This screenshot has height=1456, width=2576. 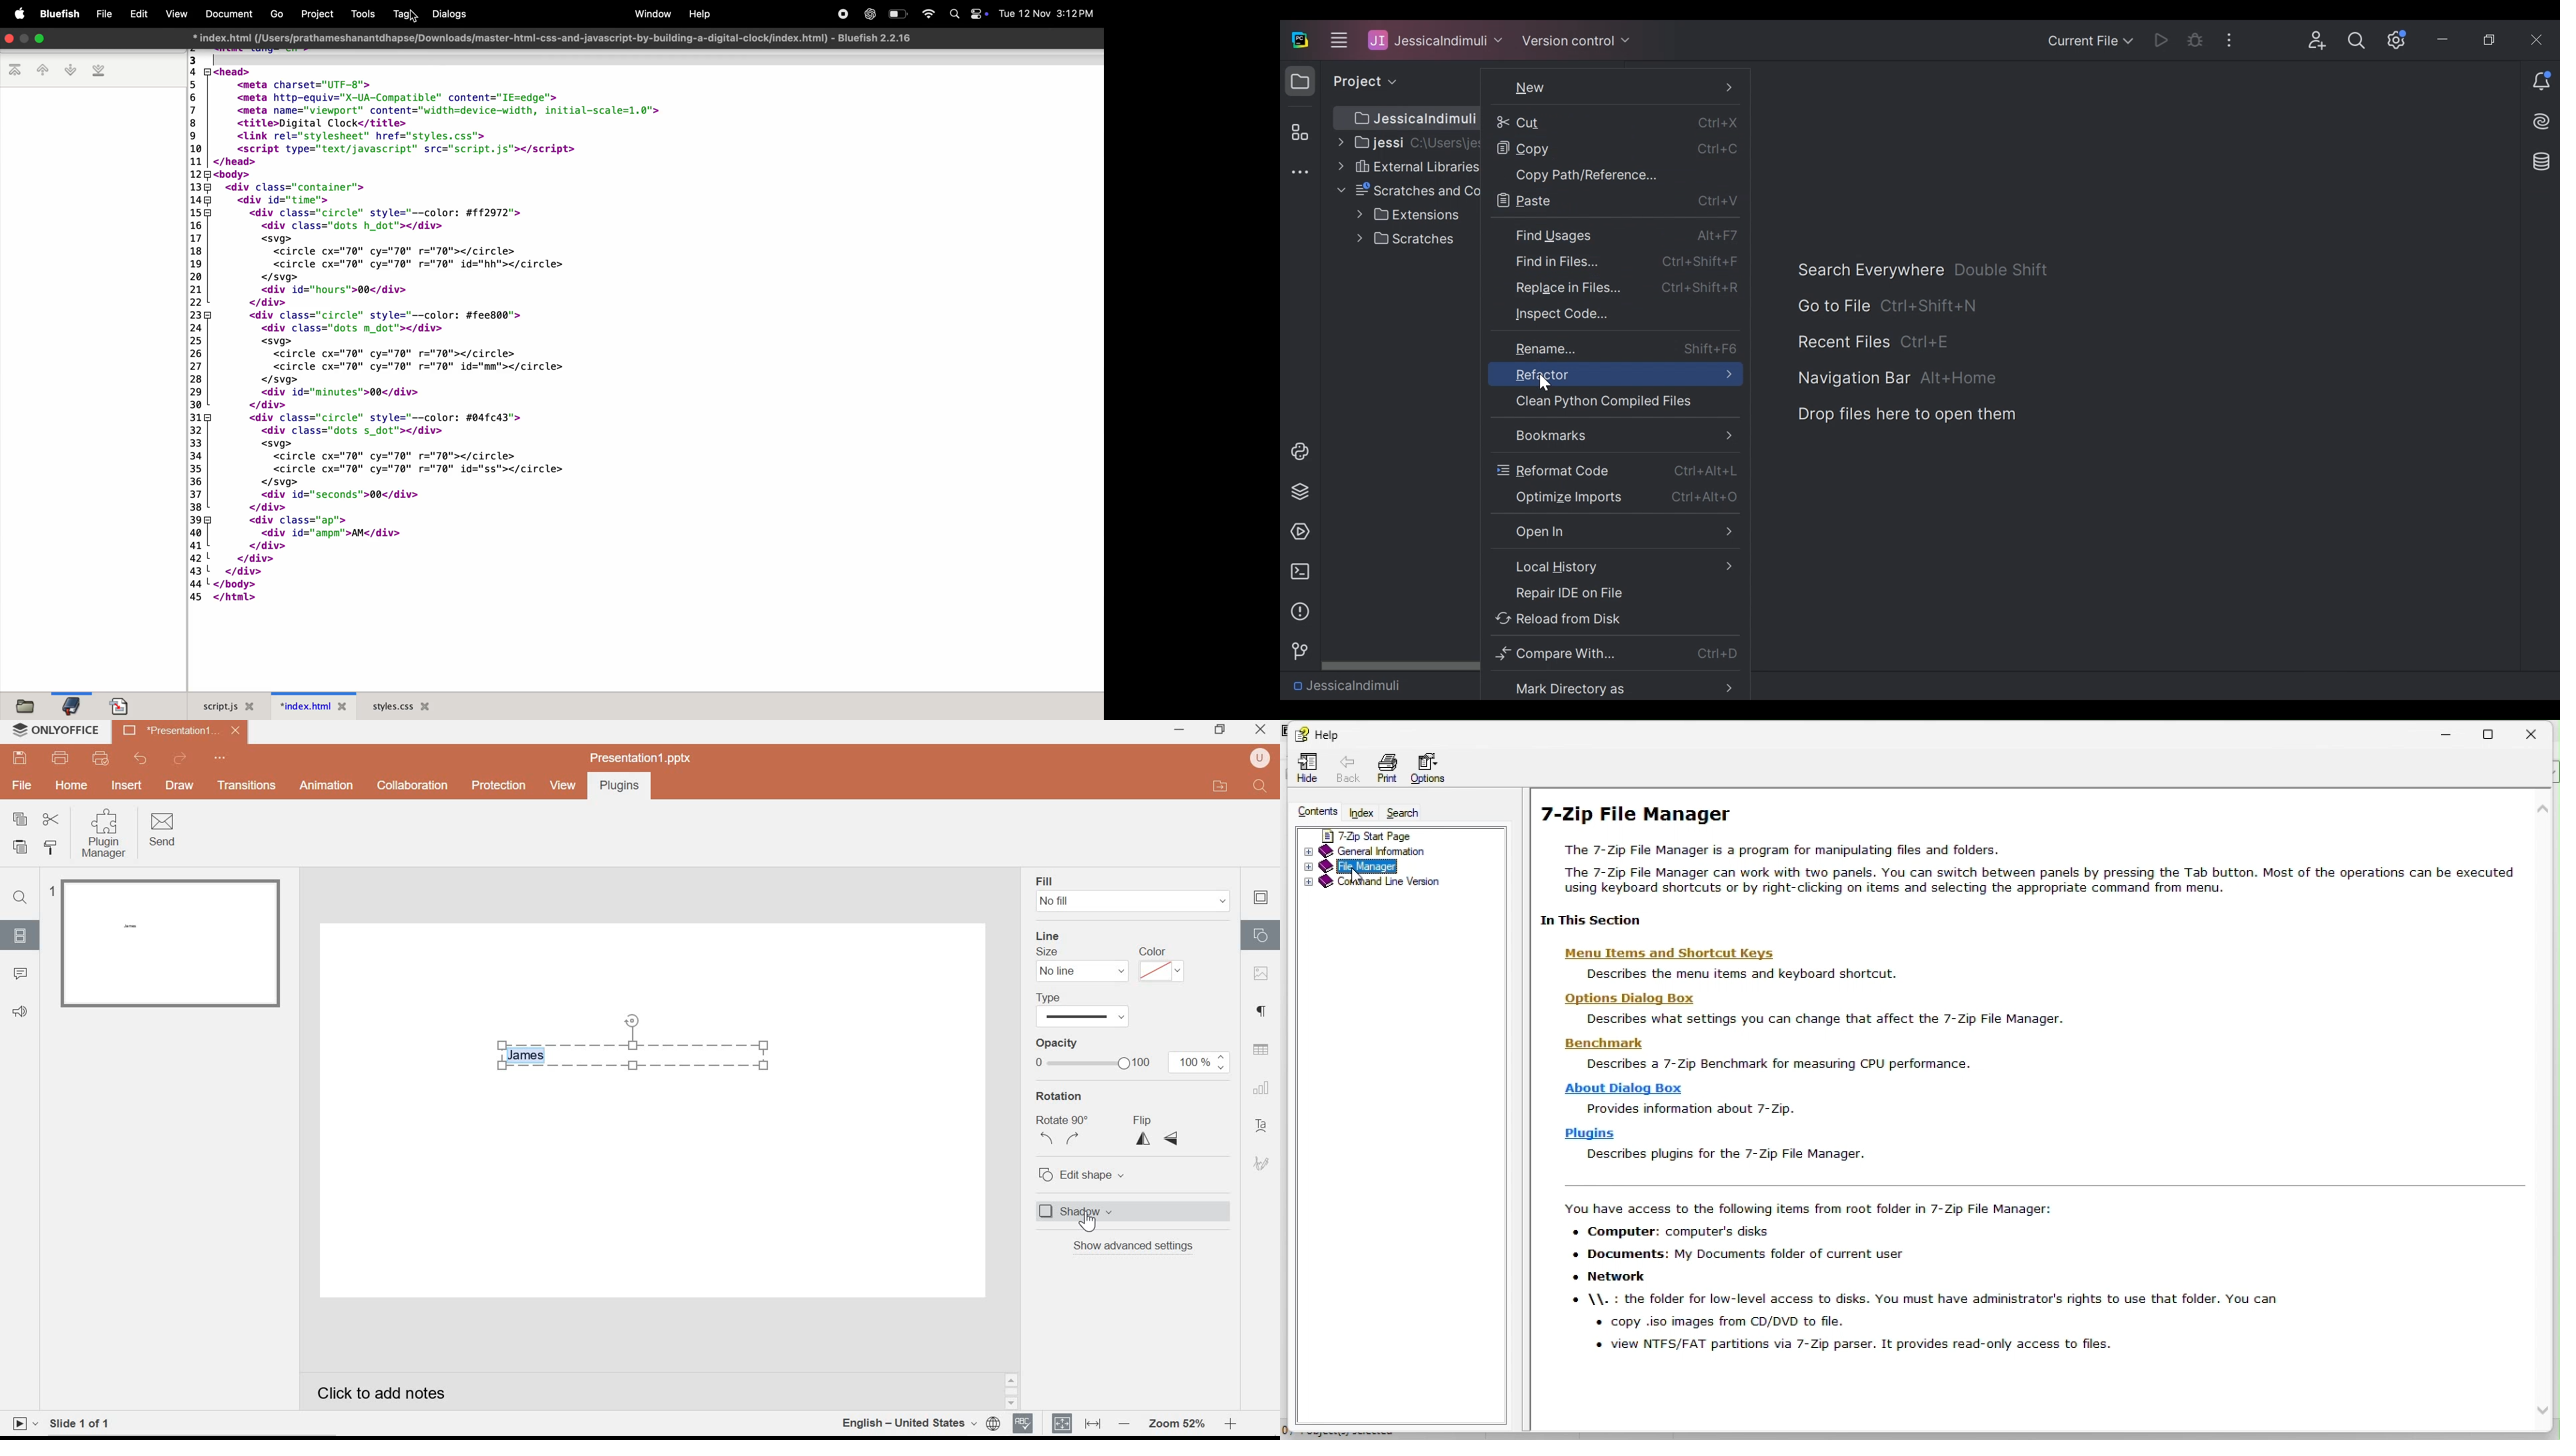 I want to click on INSERT, so click(x=128, y=785).